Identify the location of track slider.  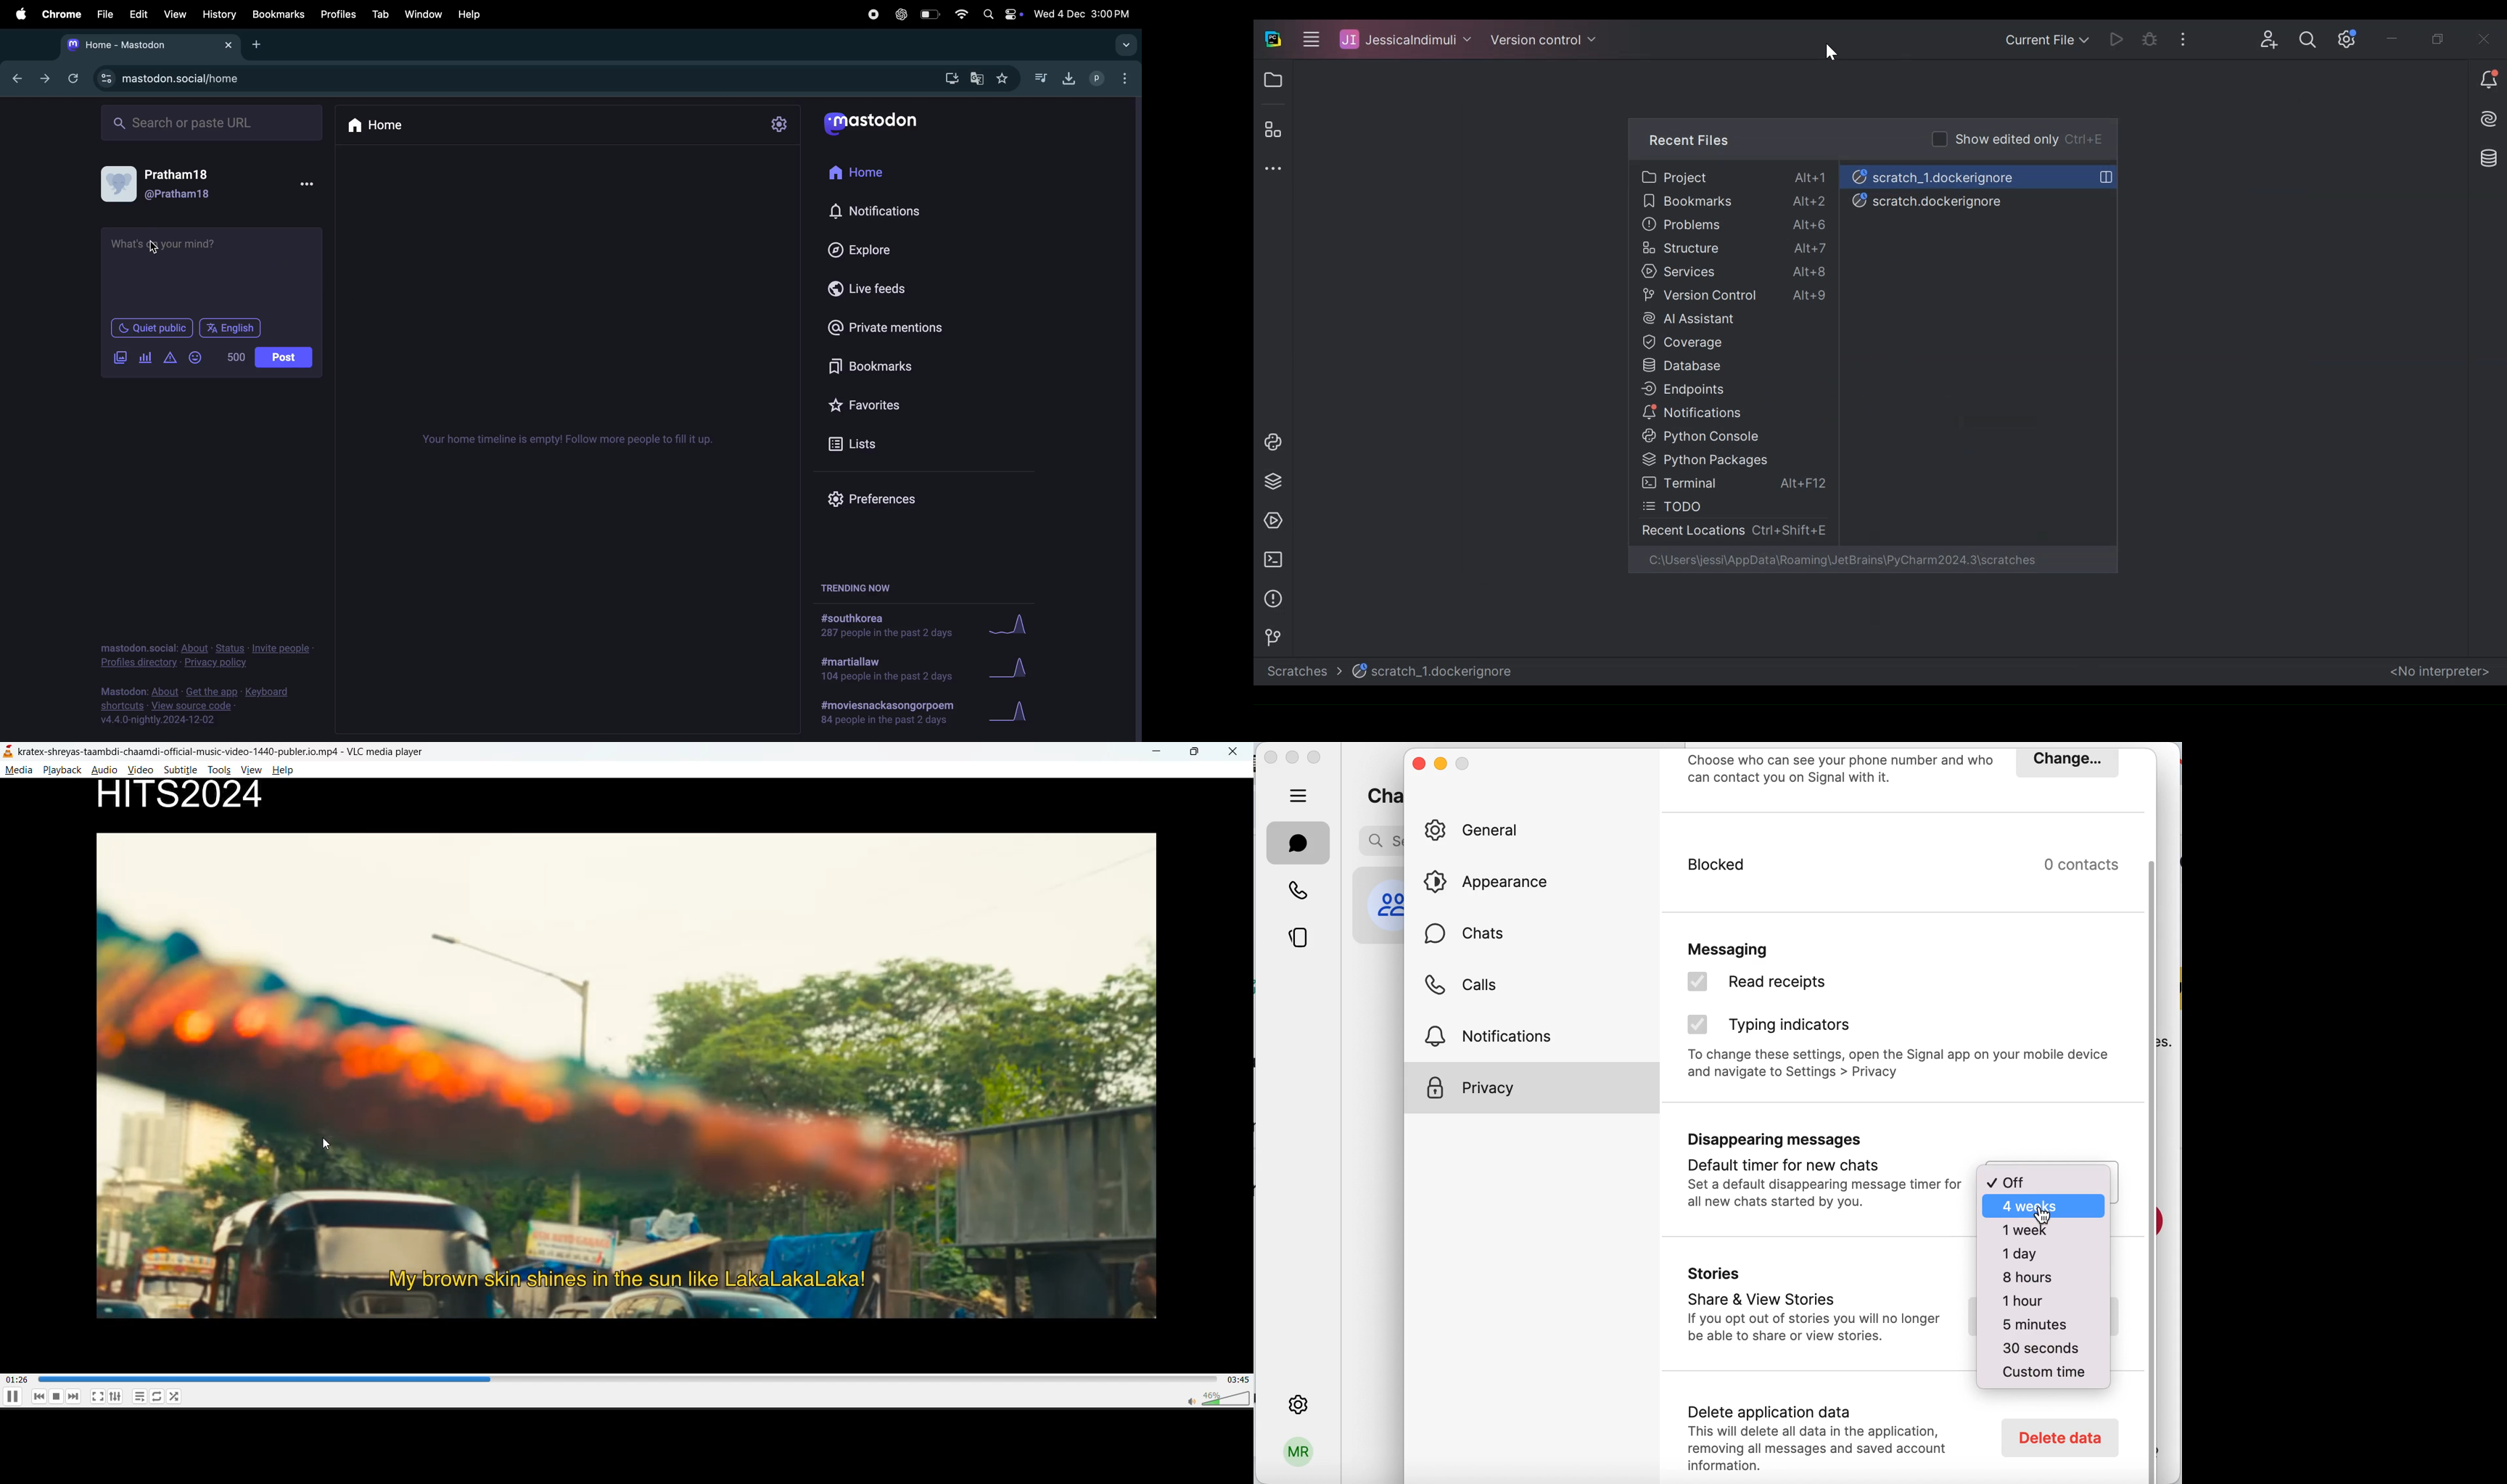
(623, 1380).